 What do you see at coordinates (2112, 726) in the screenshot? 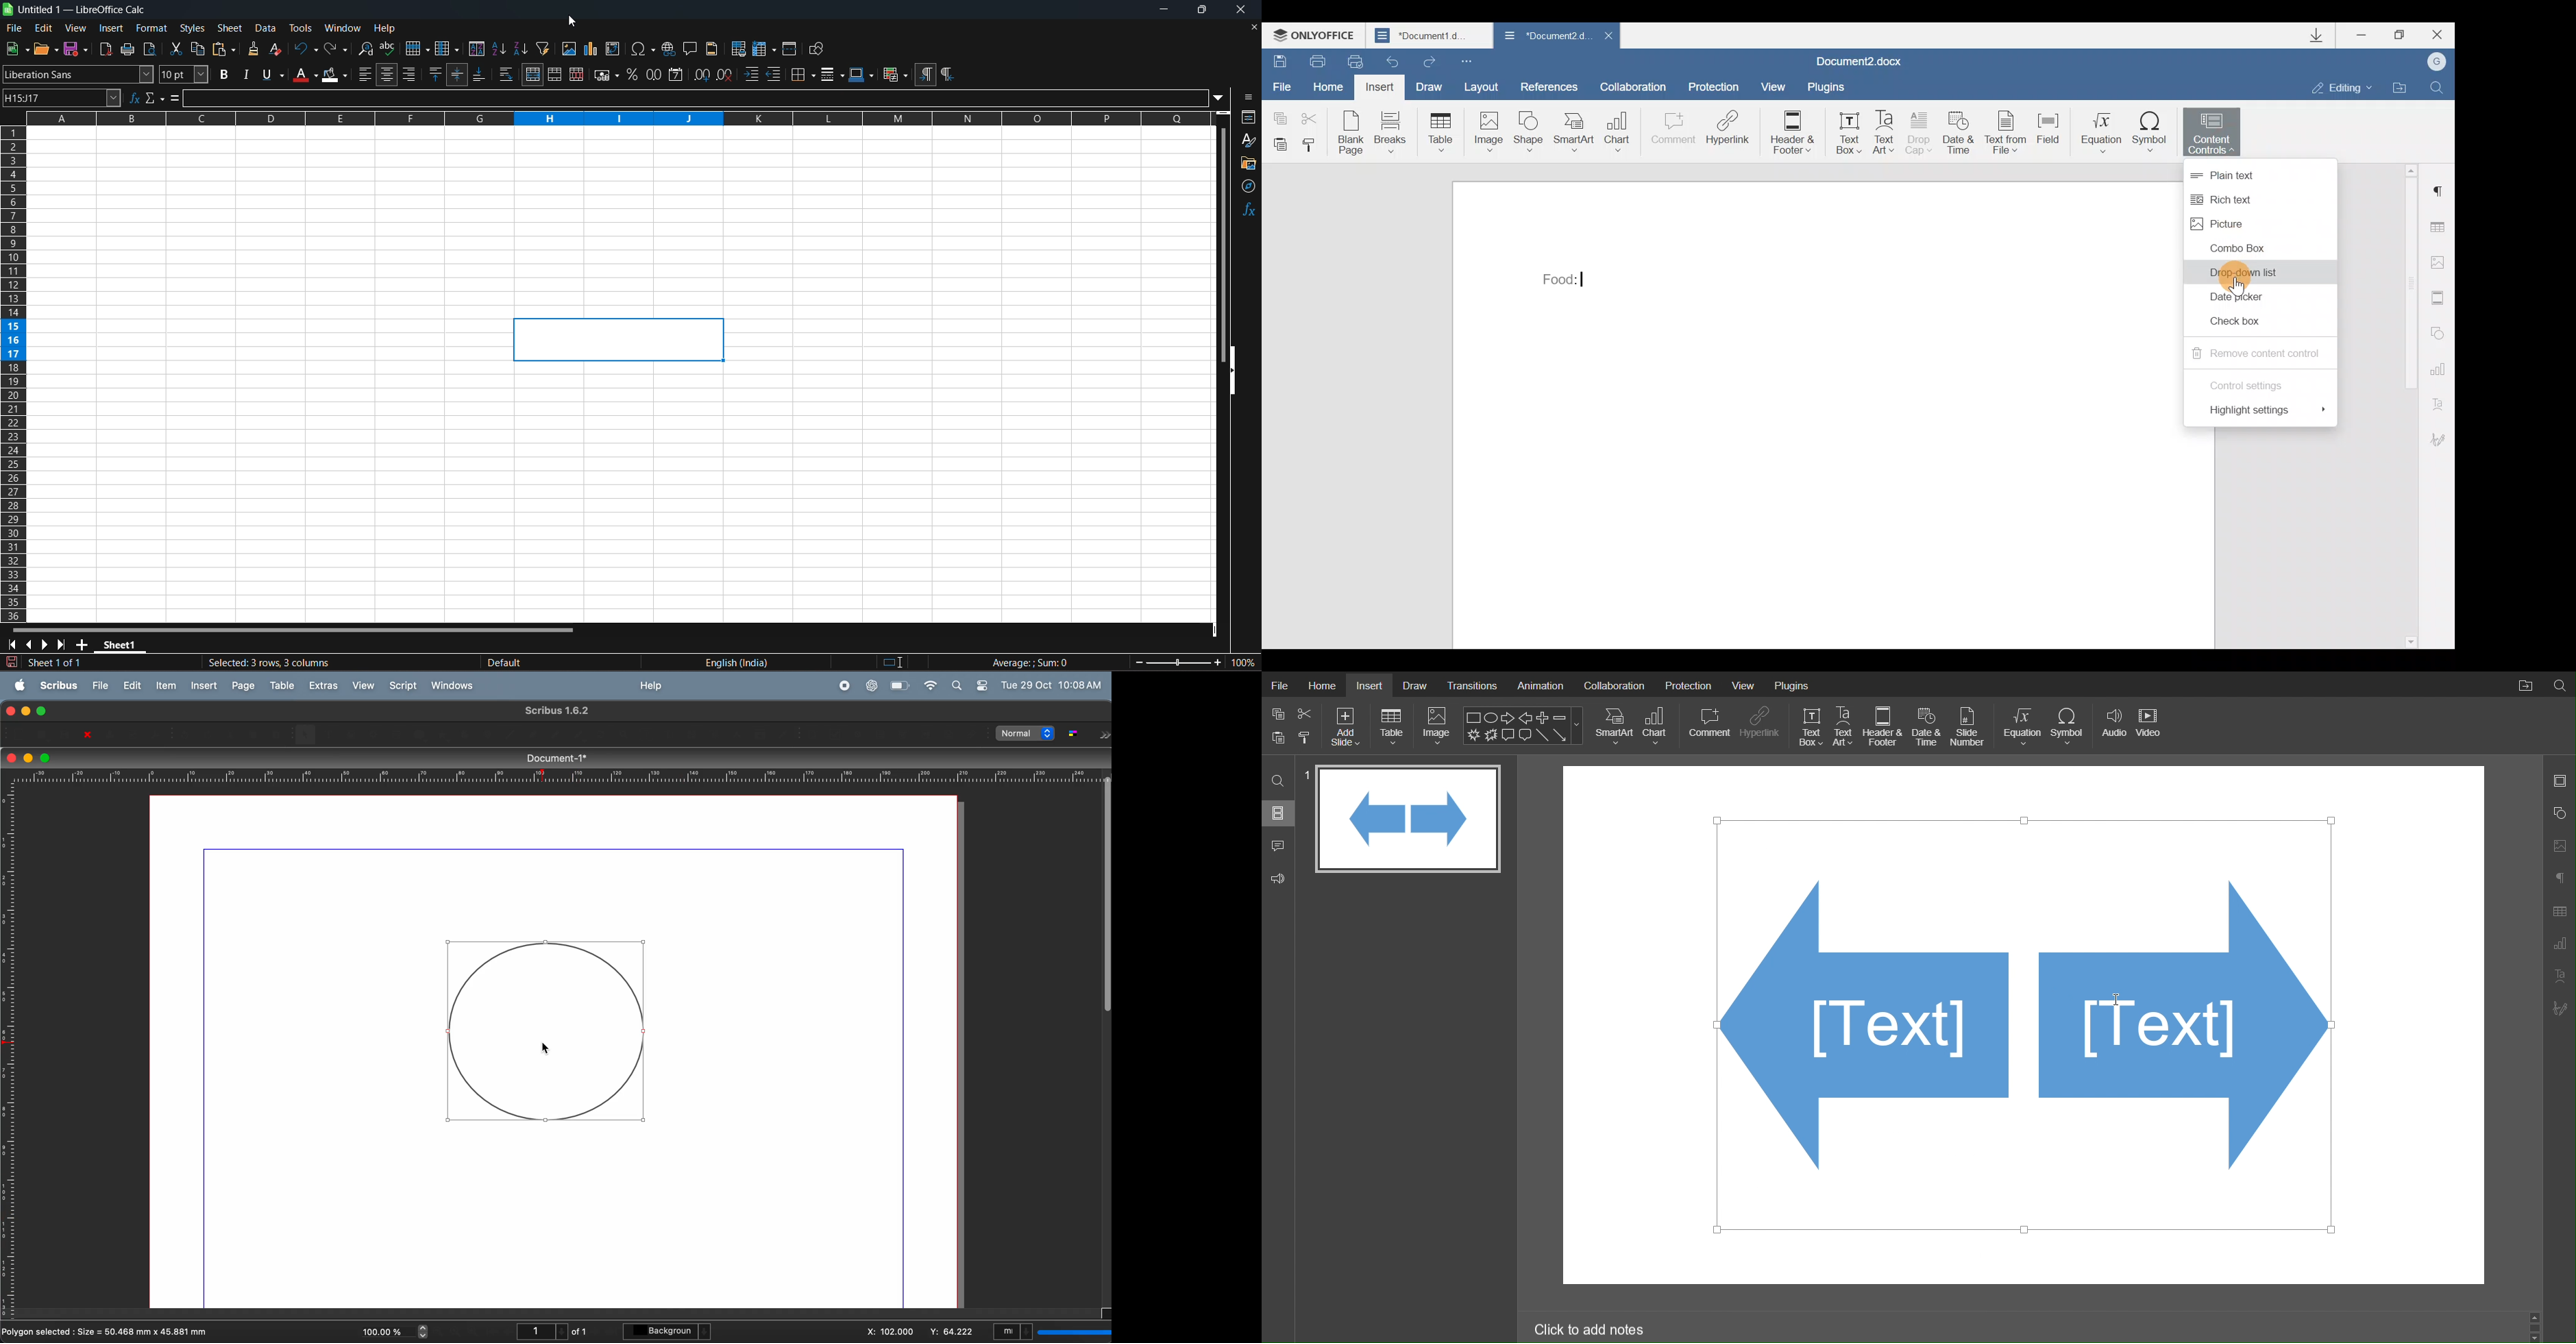
I see `Audio` at bounding box center [2112, 726].